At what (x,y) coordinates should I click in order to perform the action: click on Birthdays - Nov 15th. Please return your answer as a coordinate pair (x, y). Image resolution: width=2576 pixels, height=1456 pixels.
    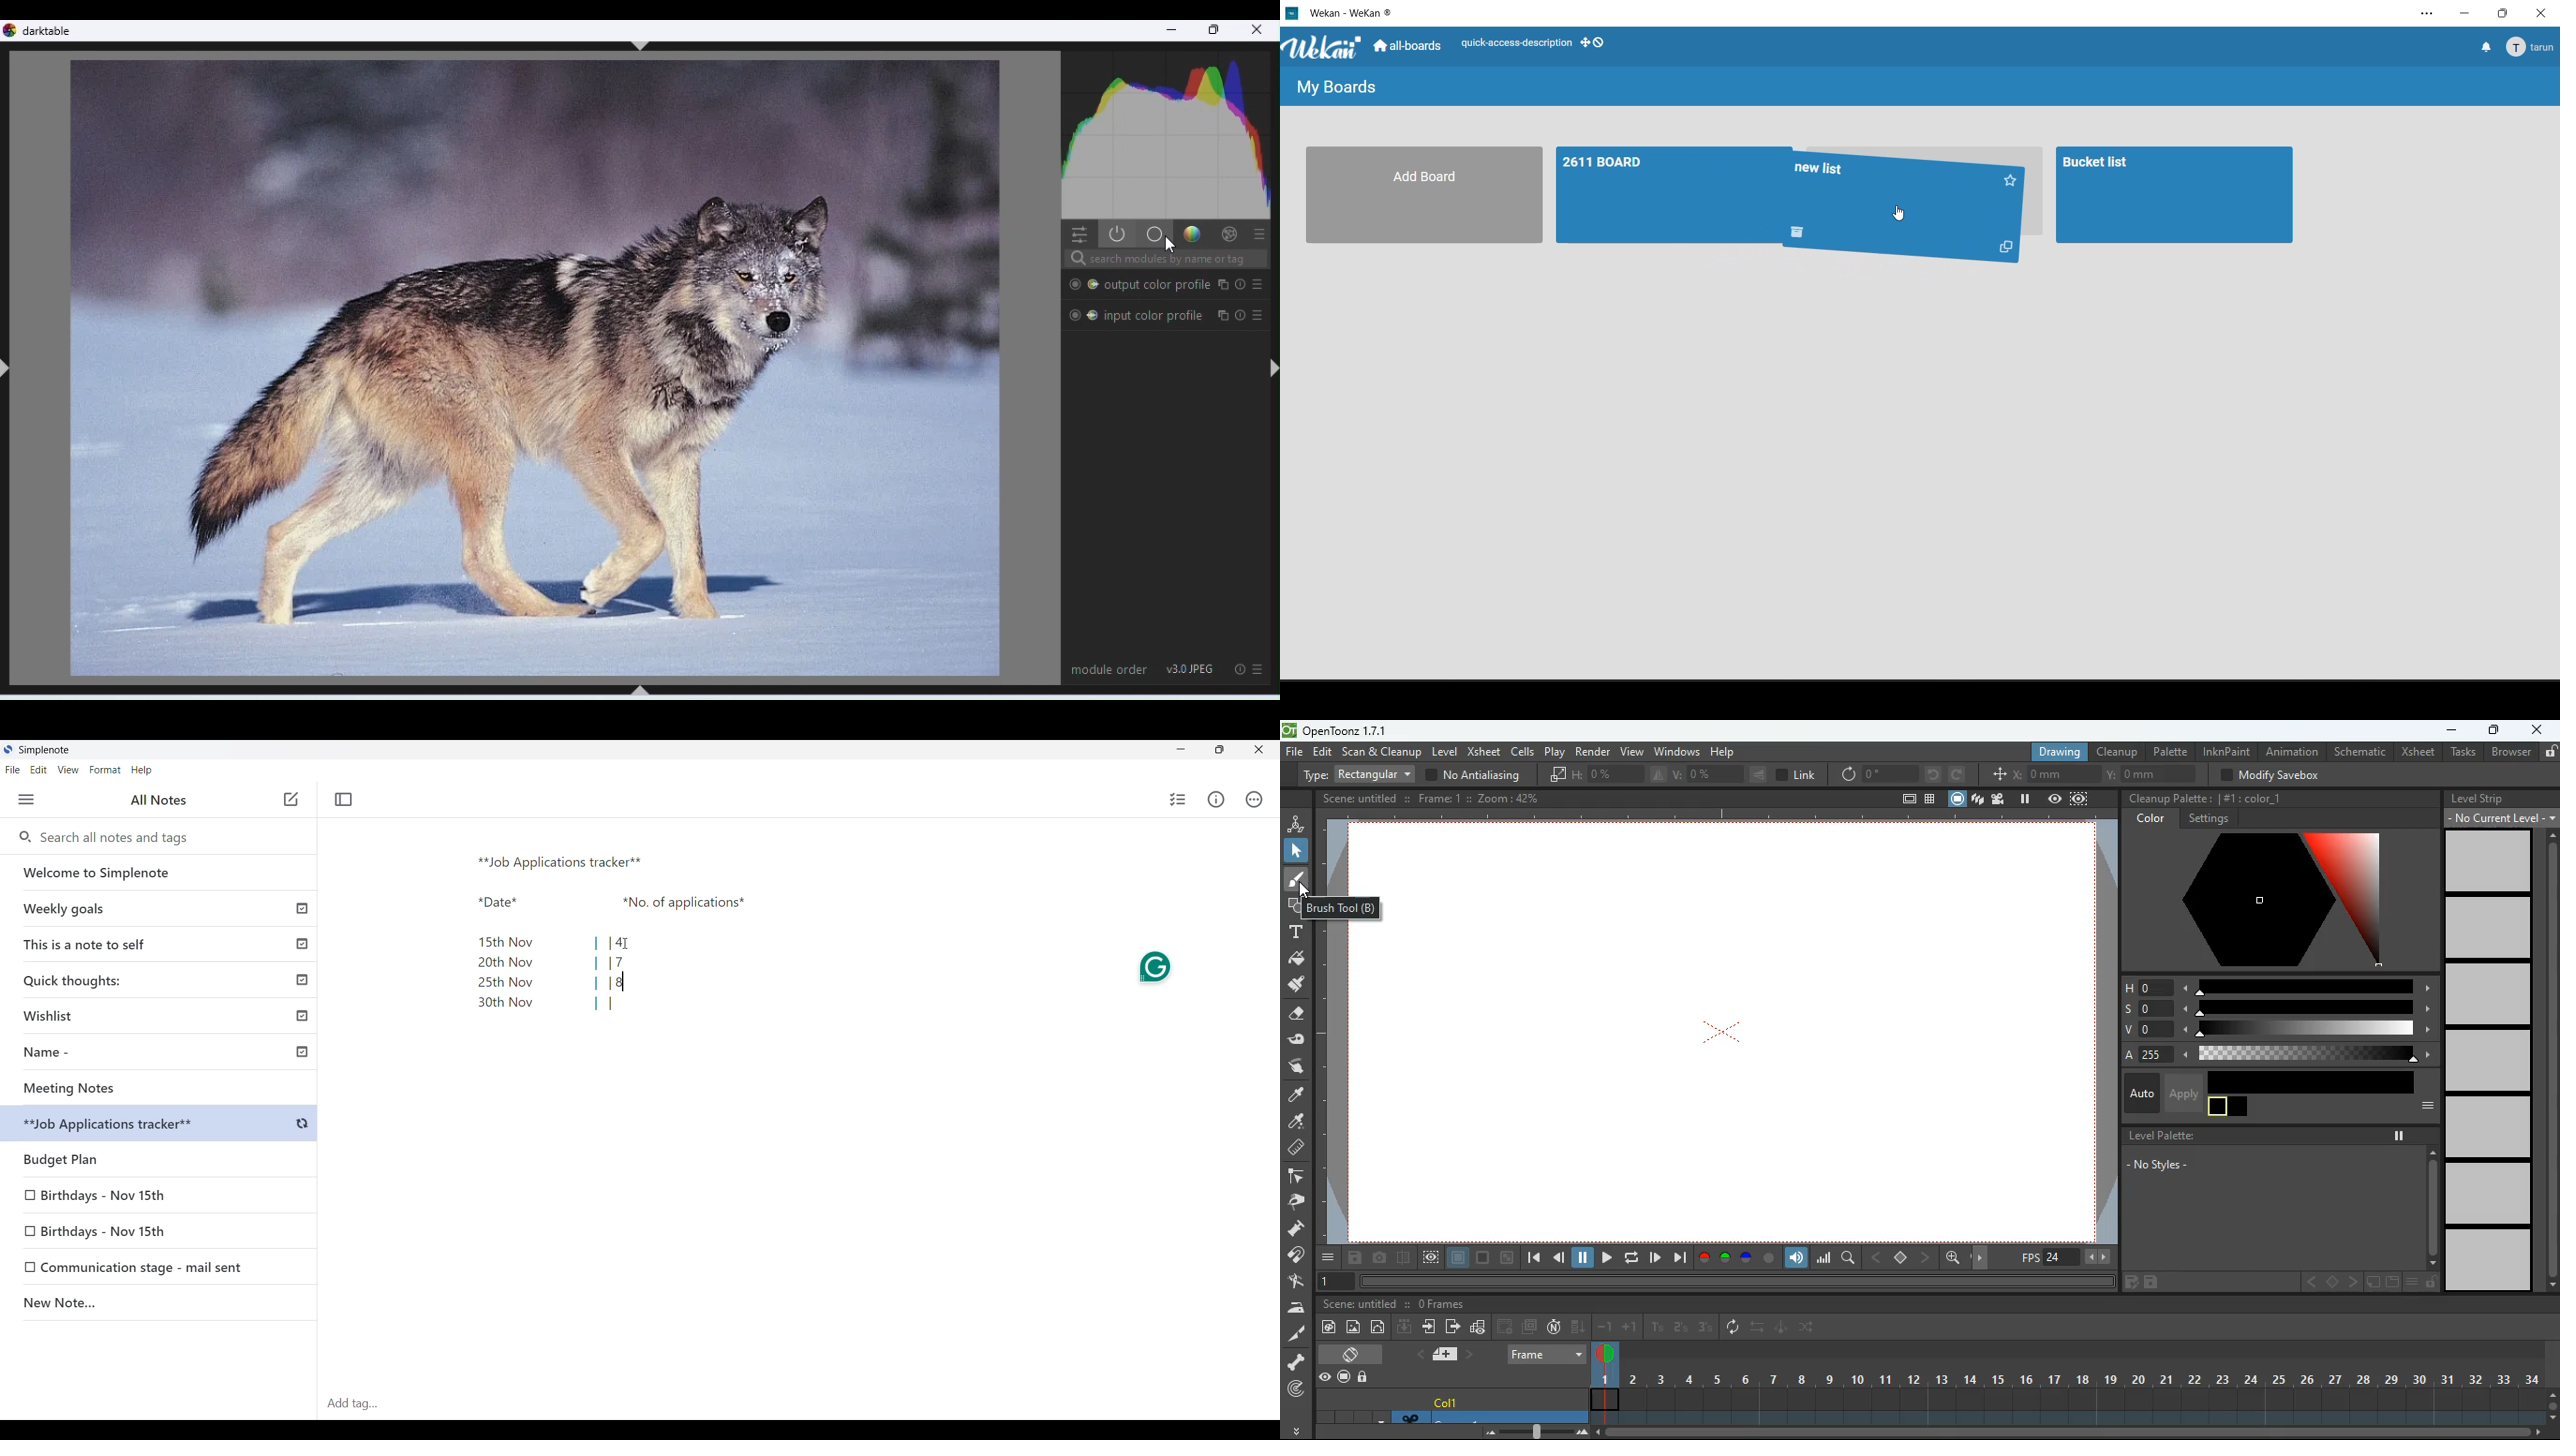
    Looking at the image, I should click on (128, 1229).